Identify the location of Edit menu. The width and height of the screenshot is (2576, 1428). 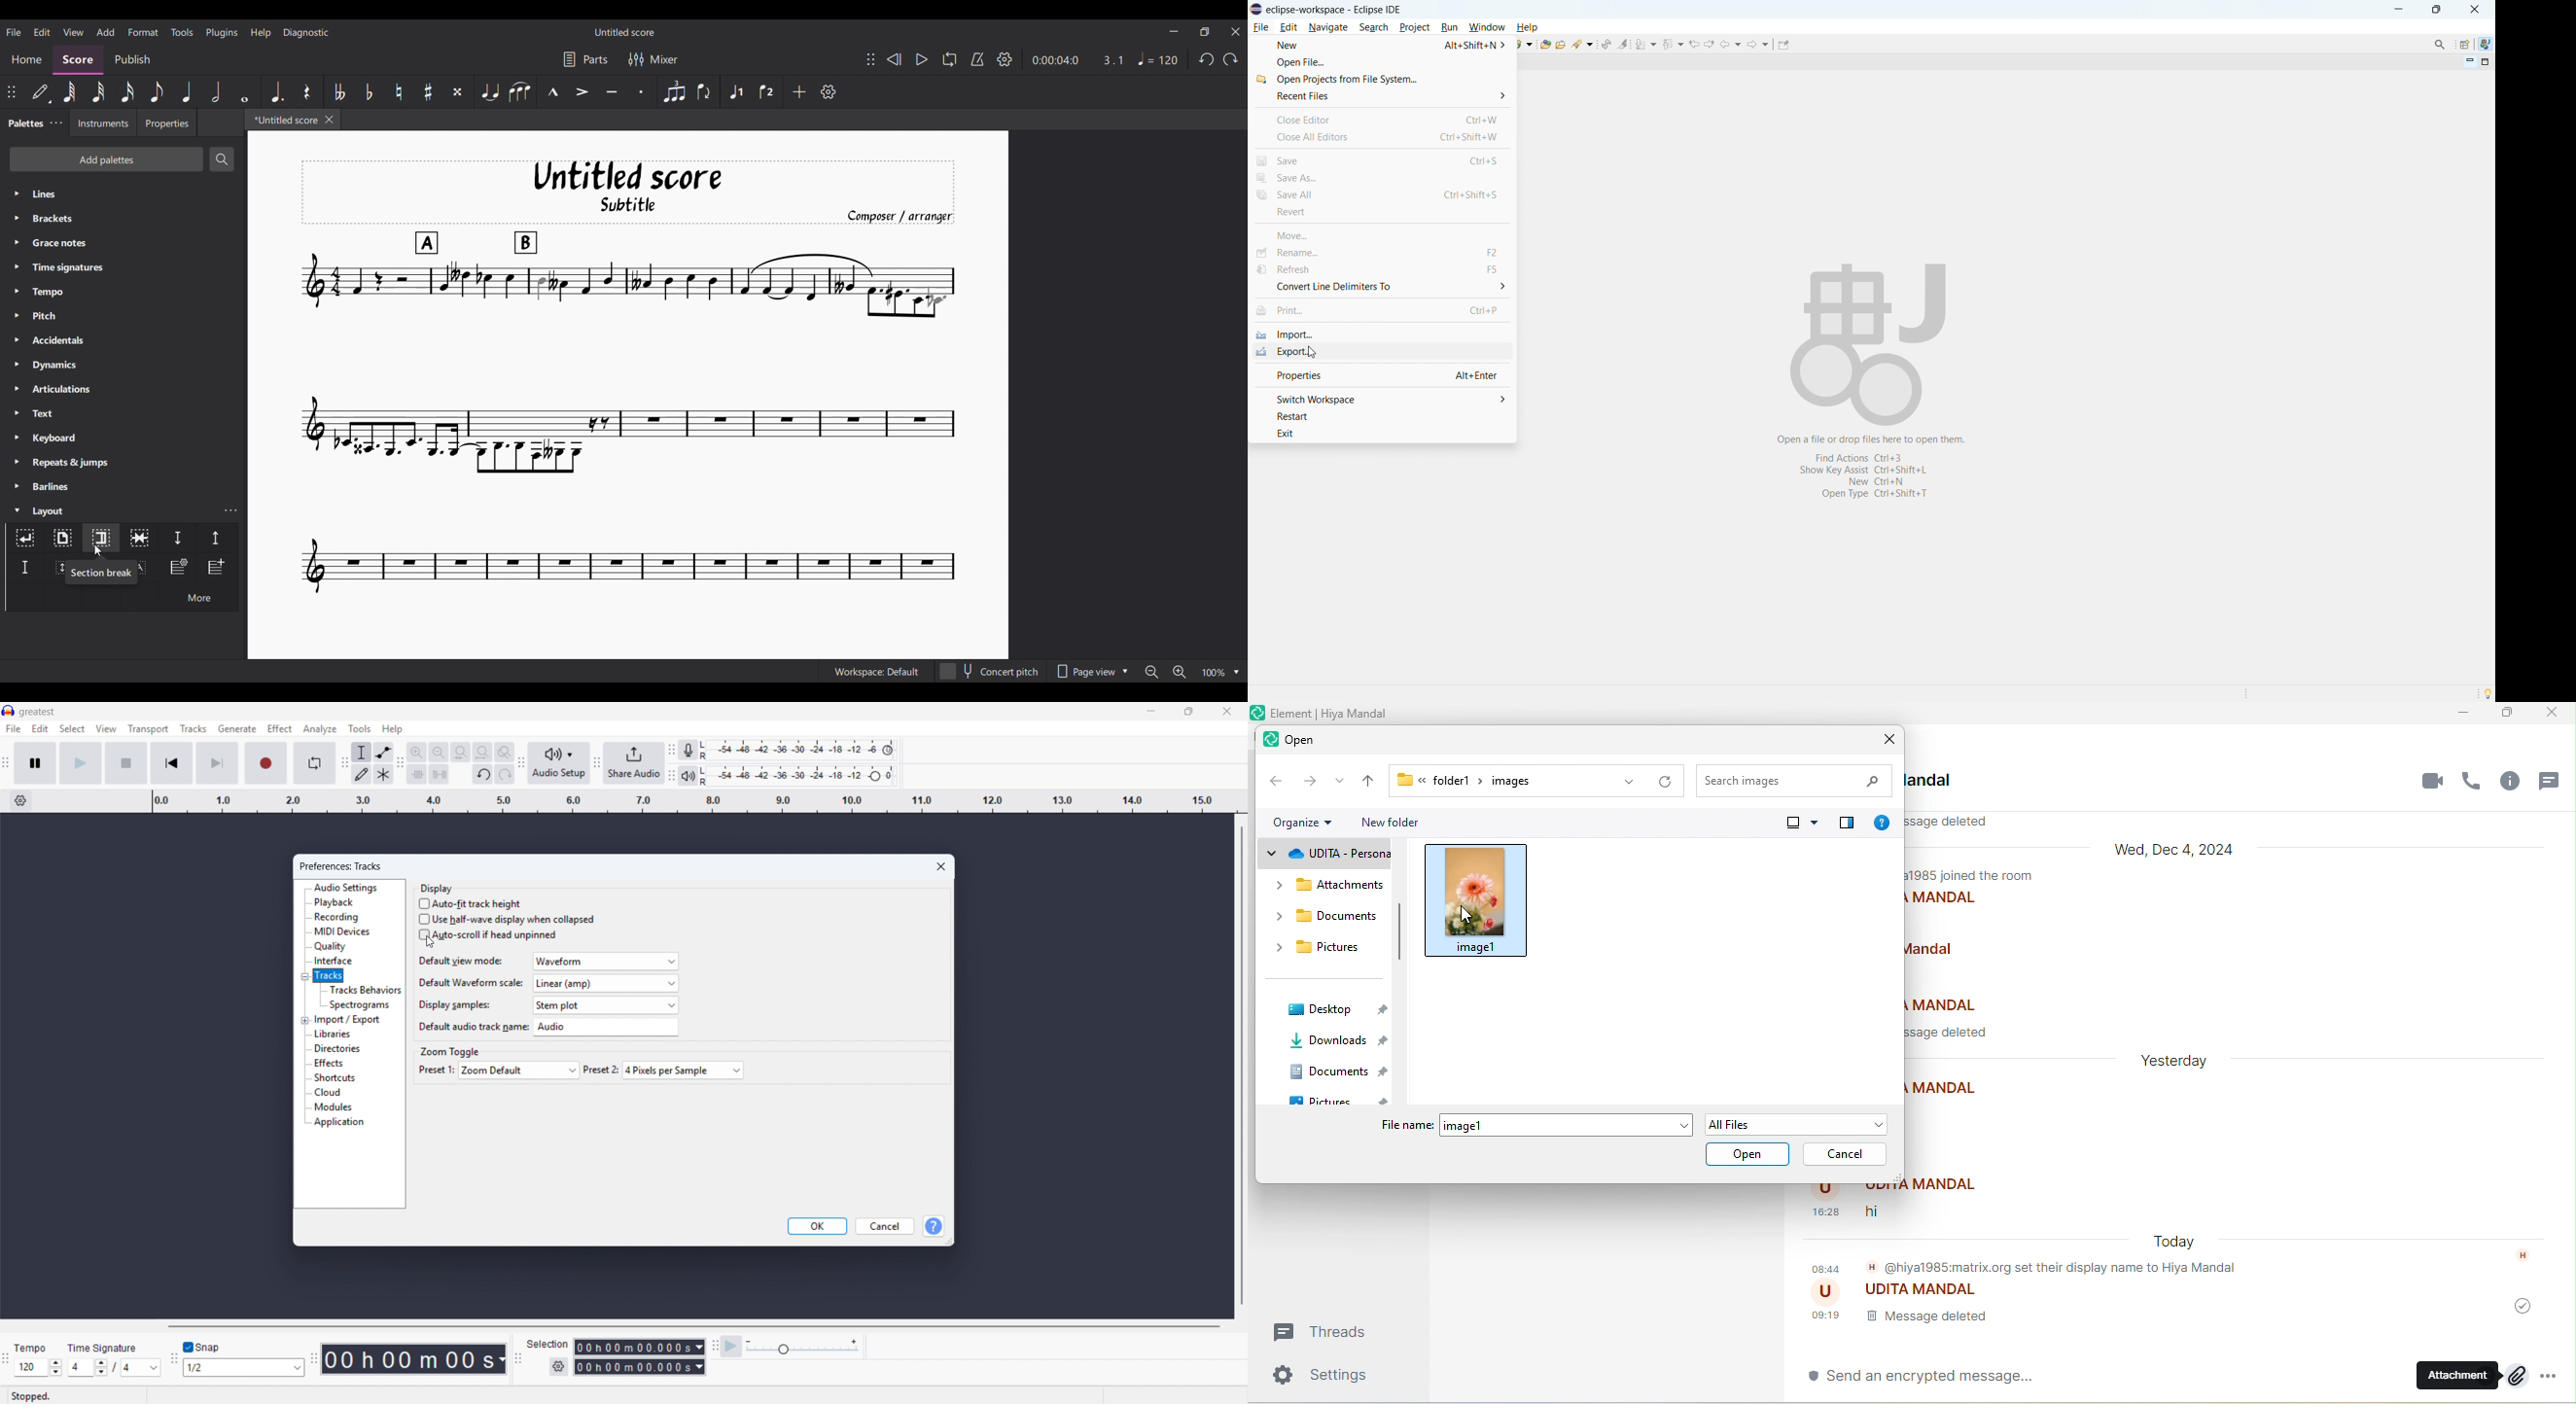
(42, 32).